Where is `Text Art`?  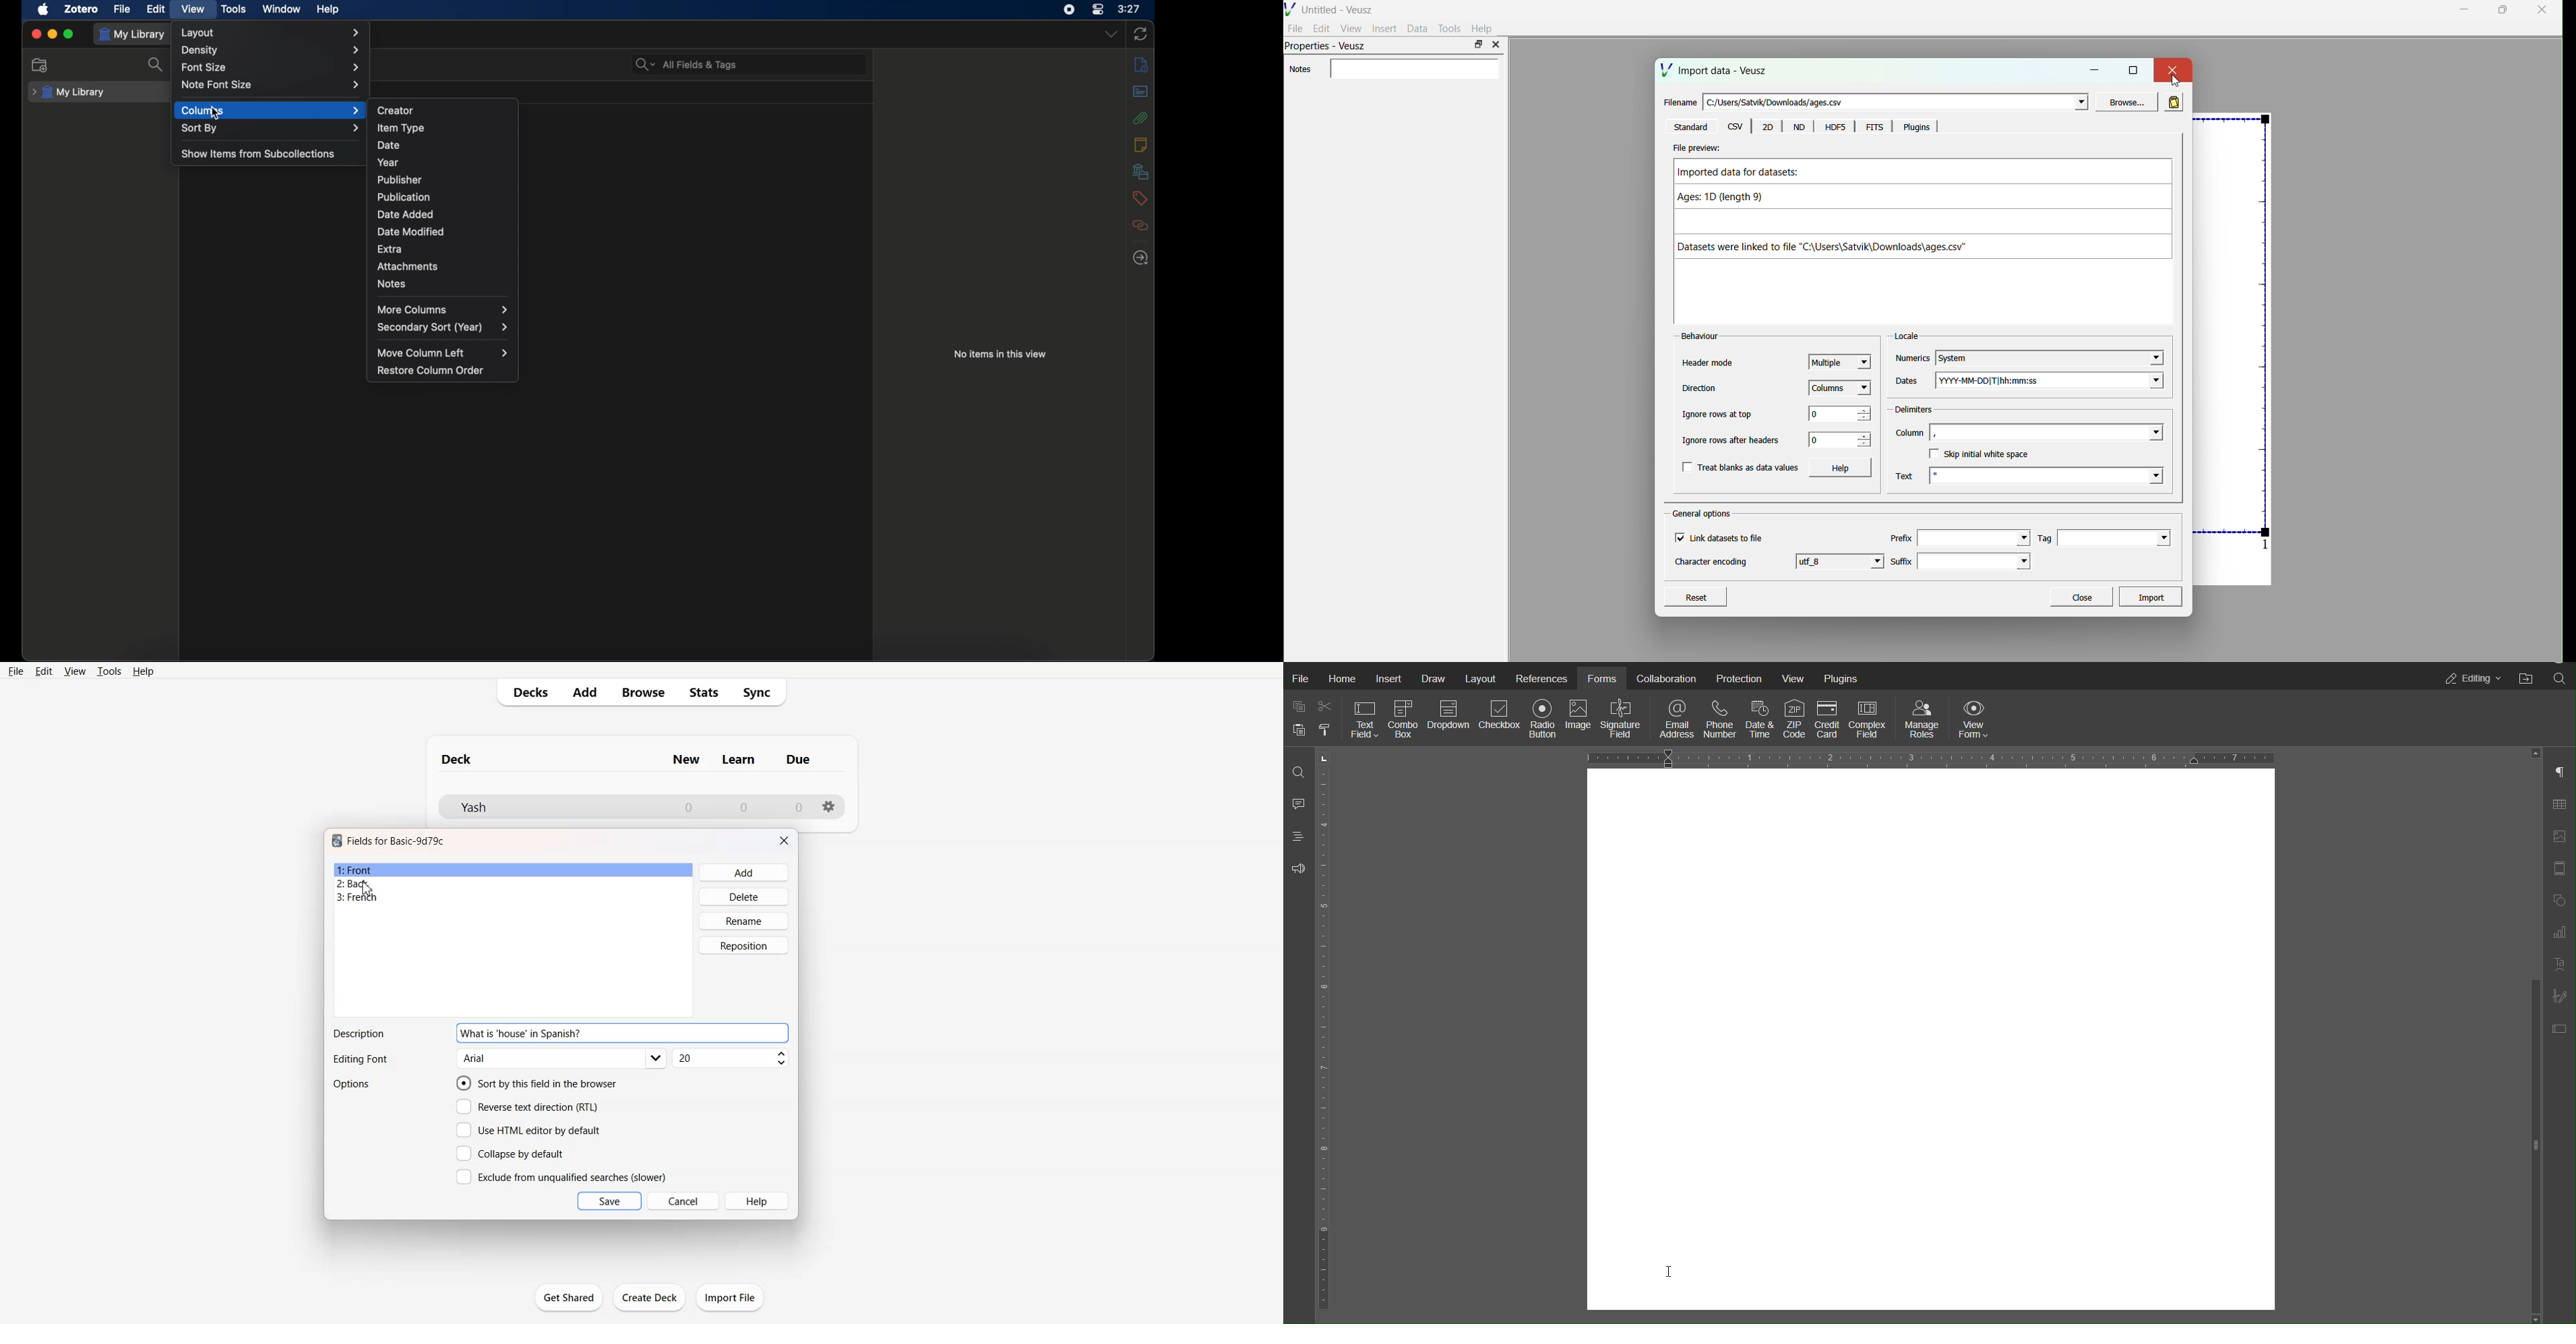
Text Art is located at coordinates (2559, 966).